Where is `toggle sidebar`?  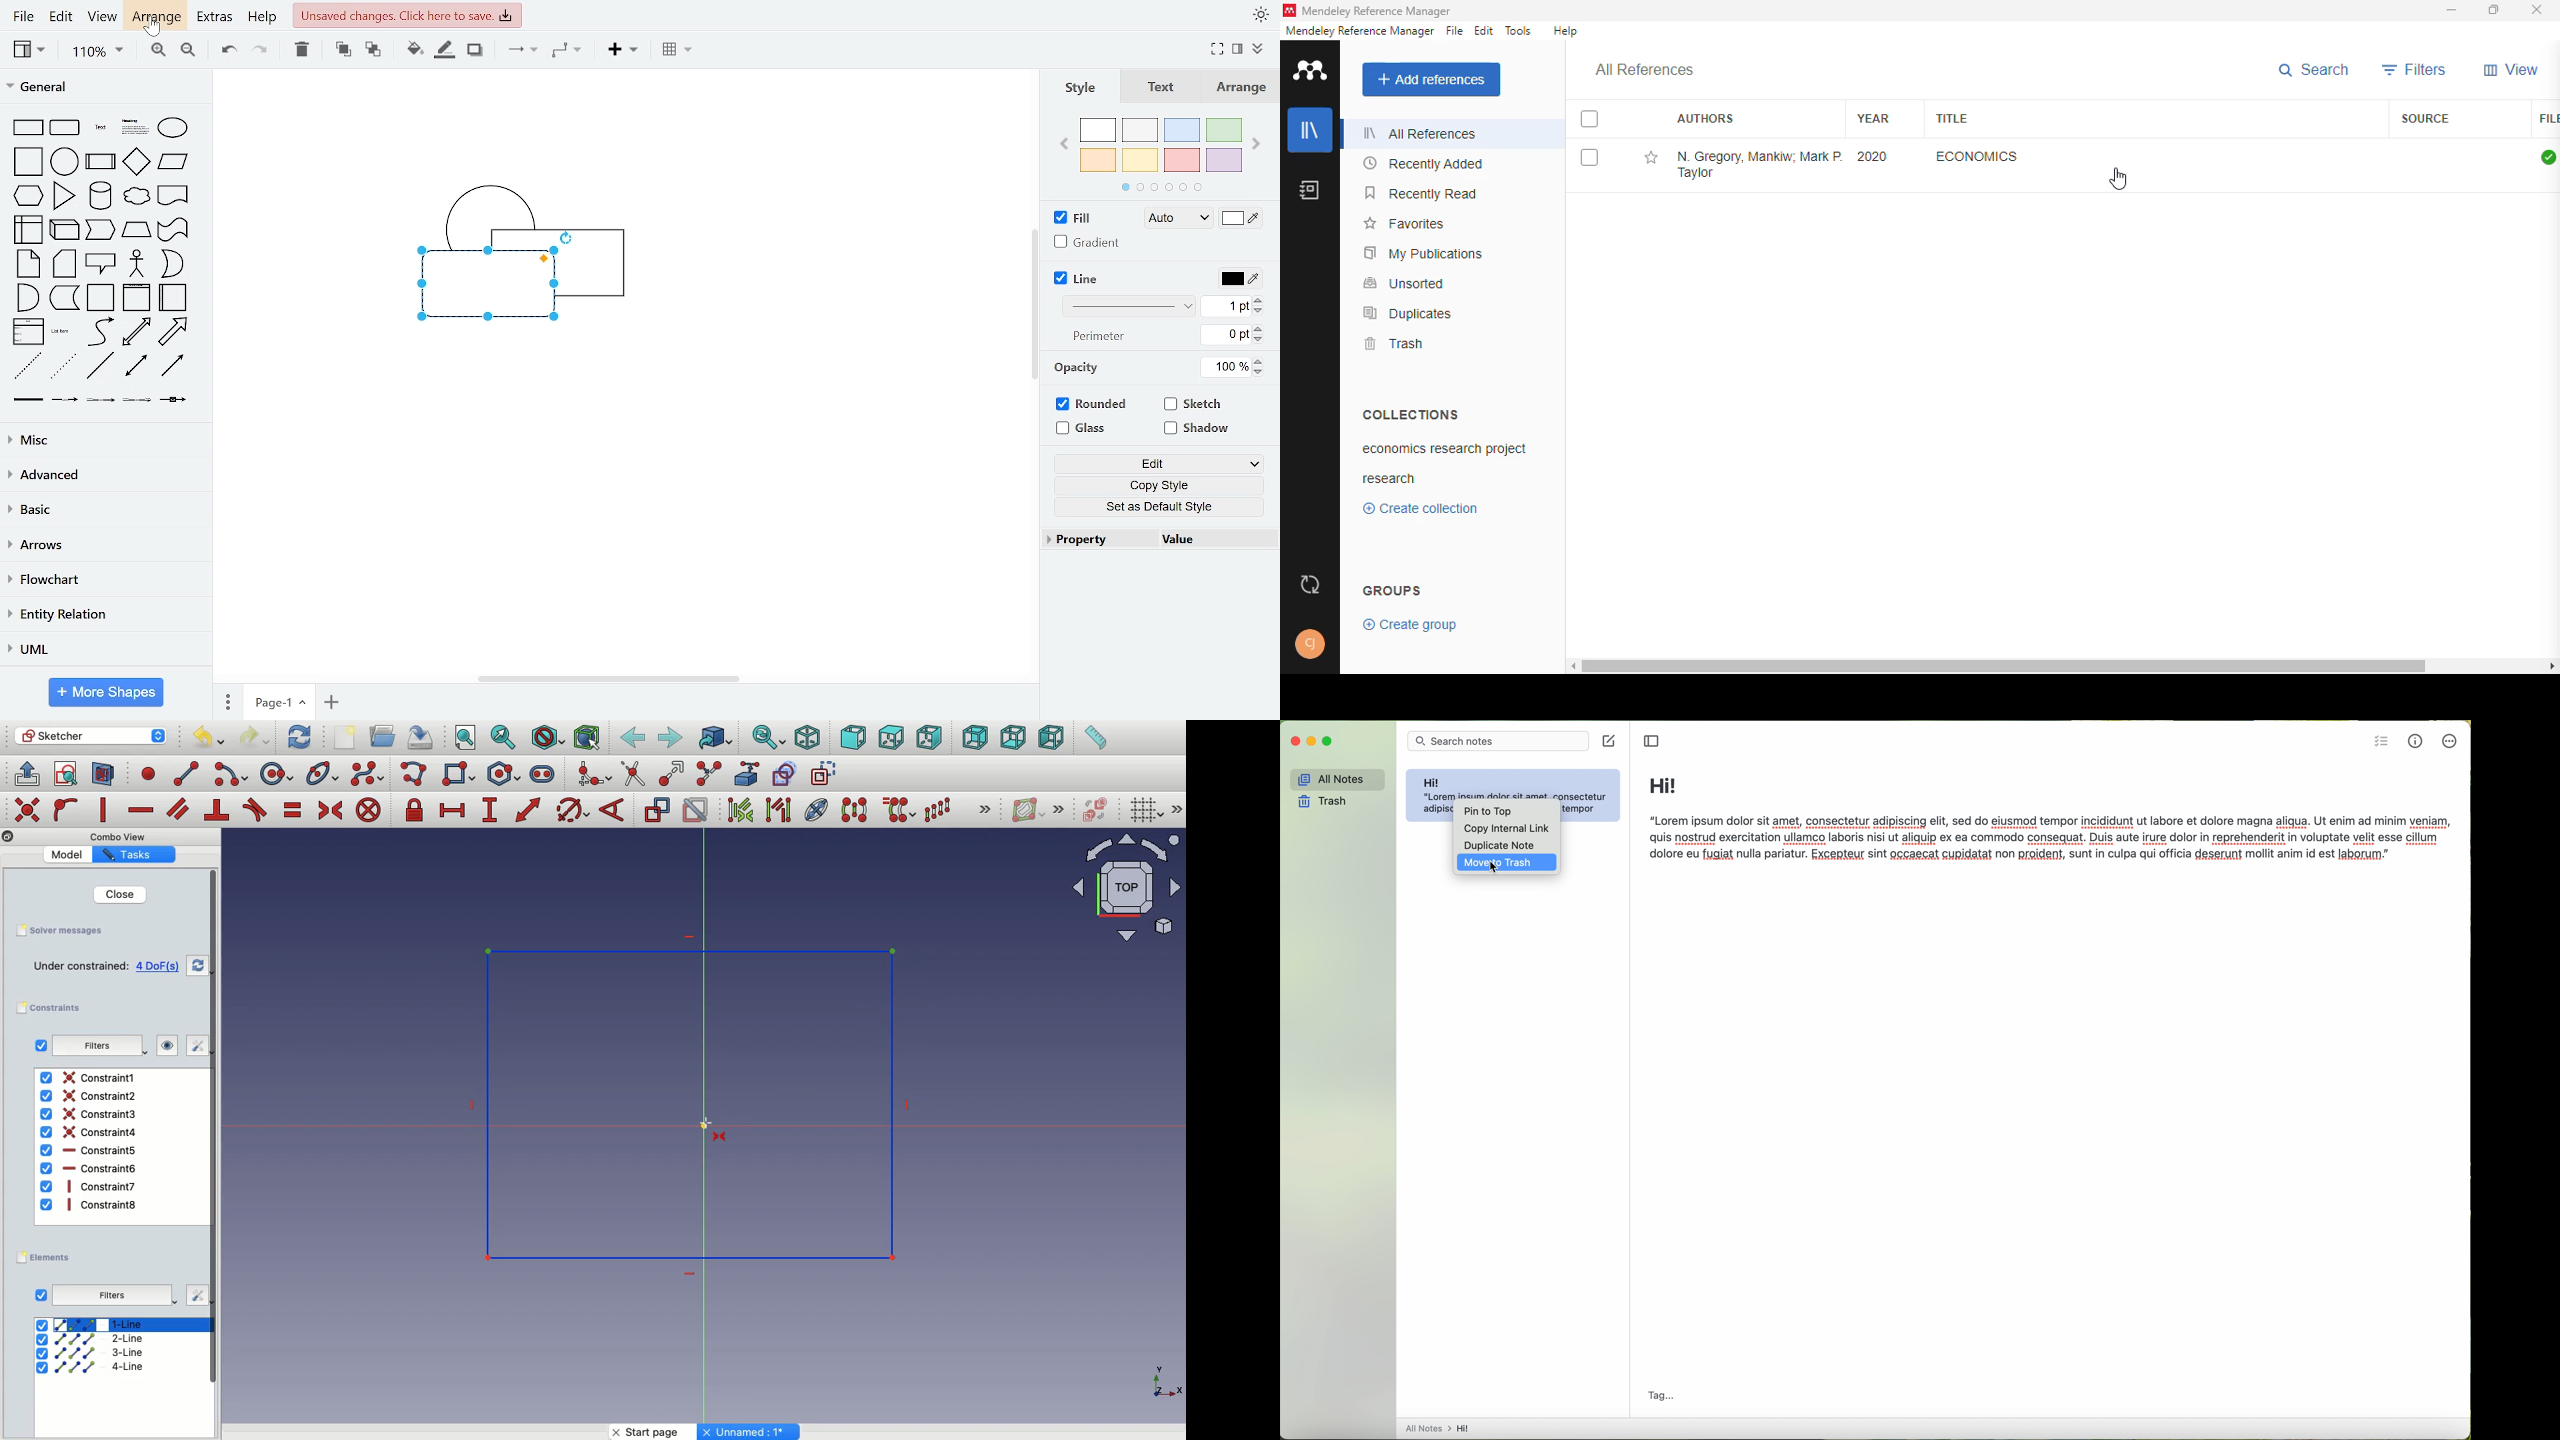
toggle sidebar is located at coordinates (1654, 742).